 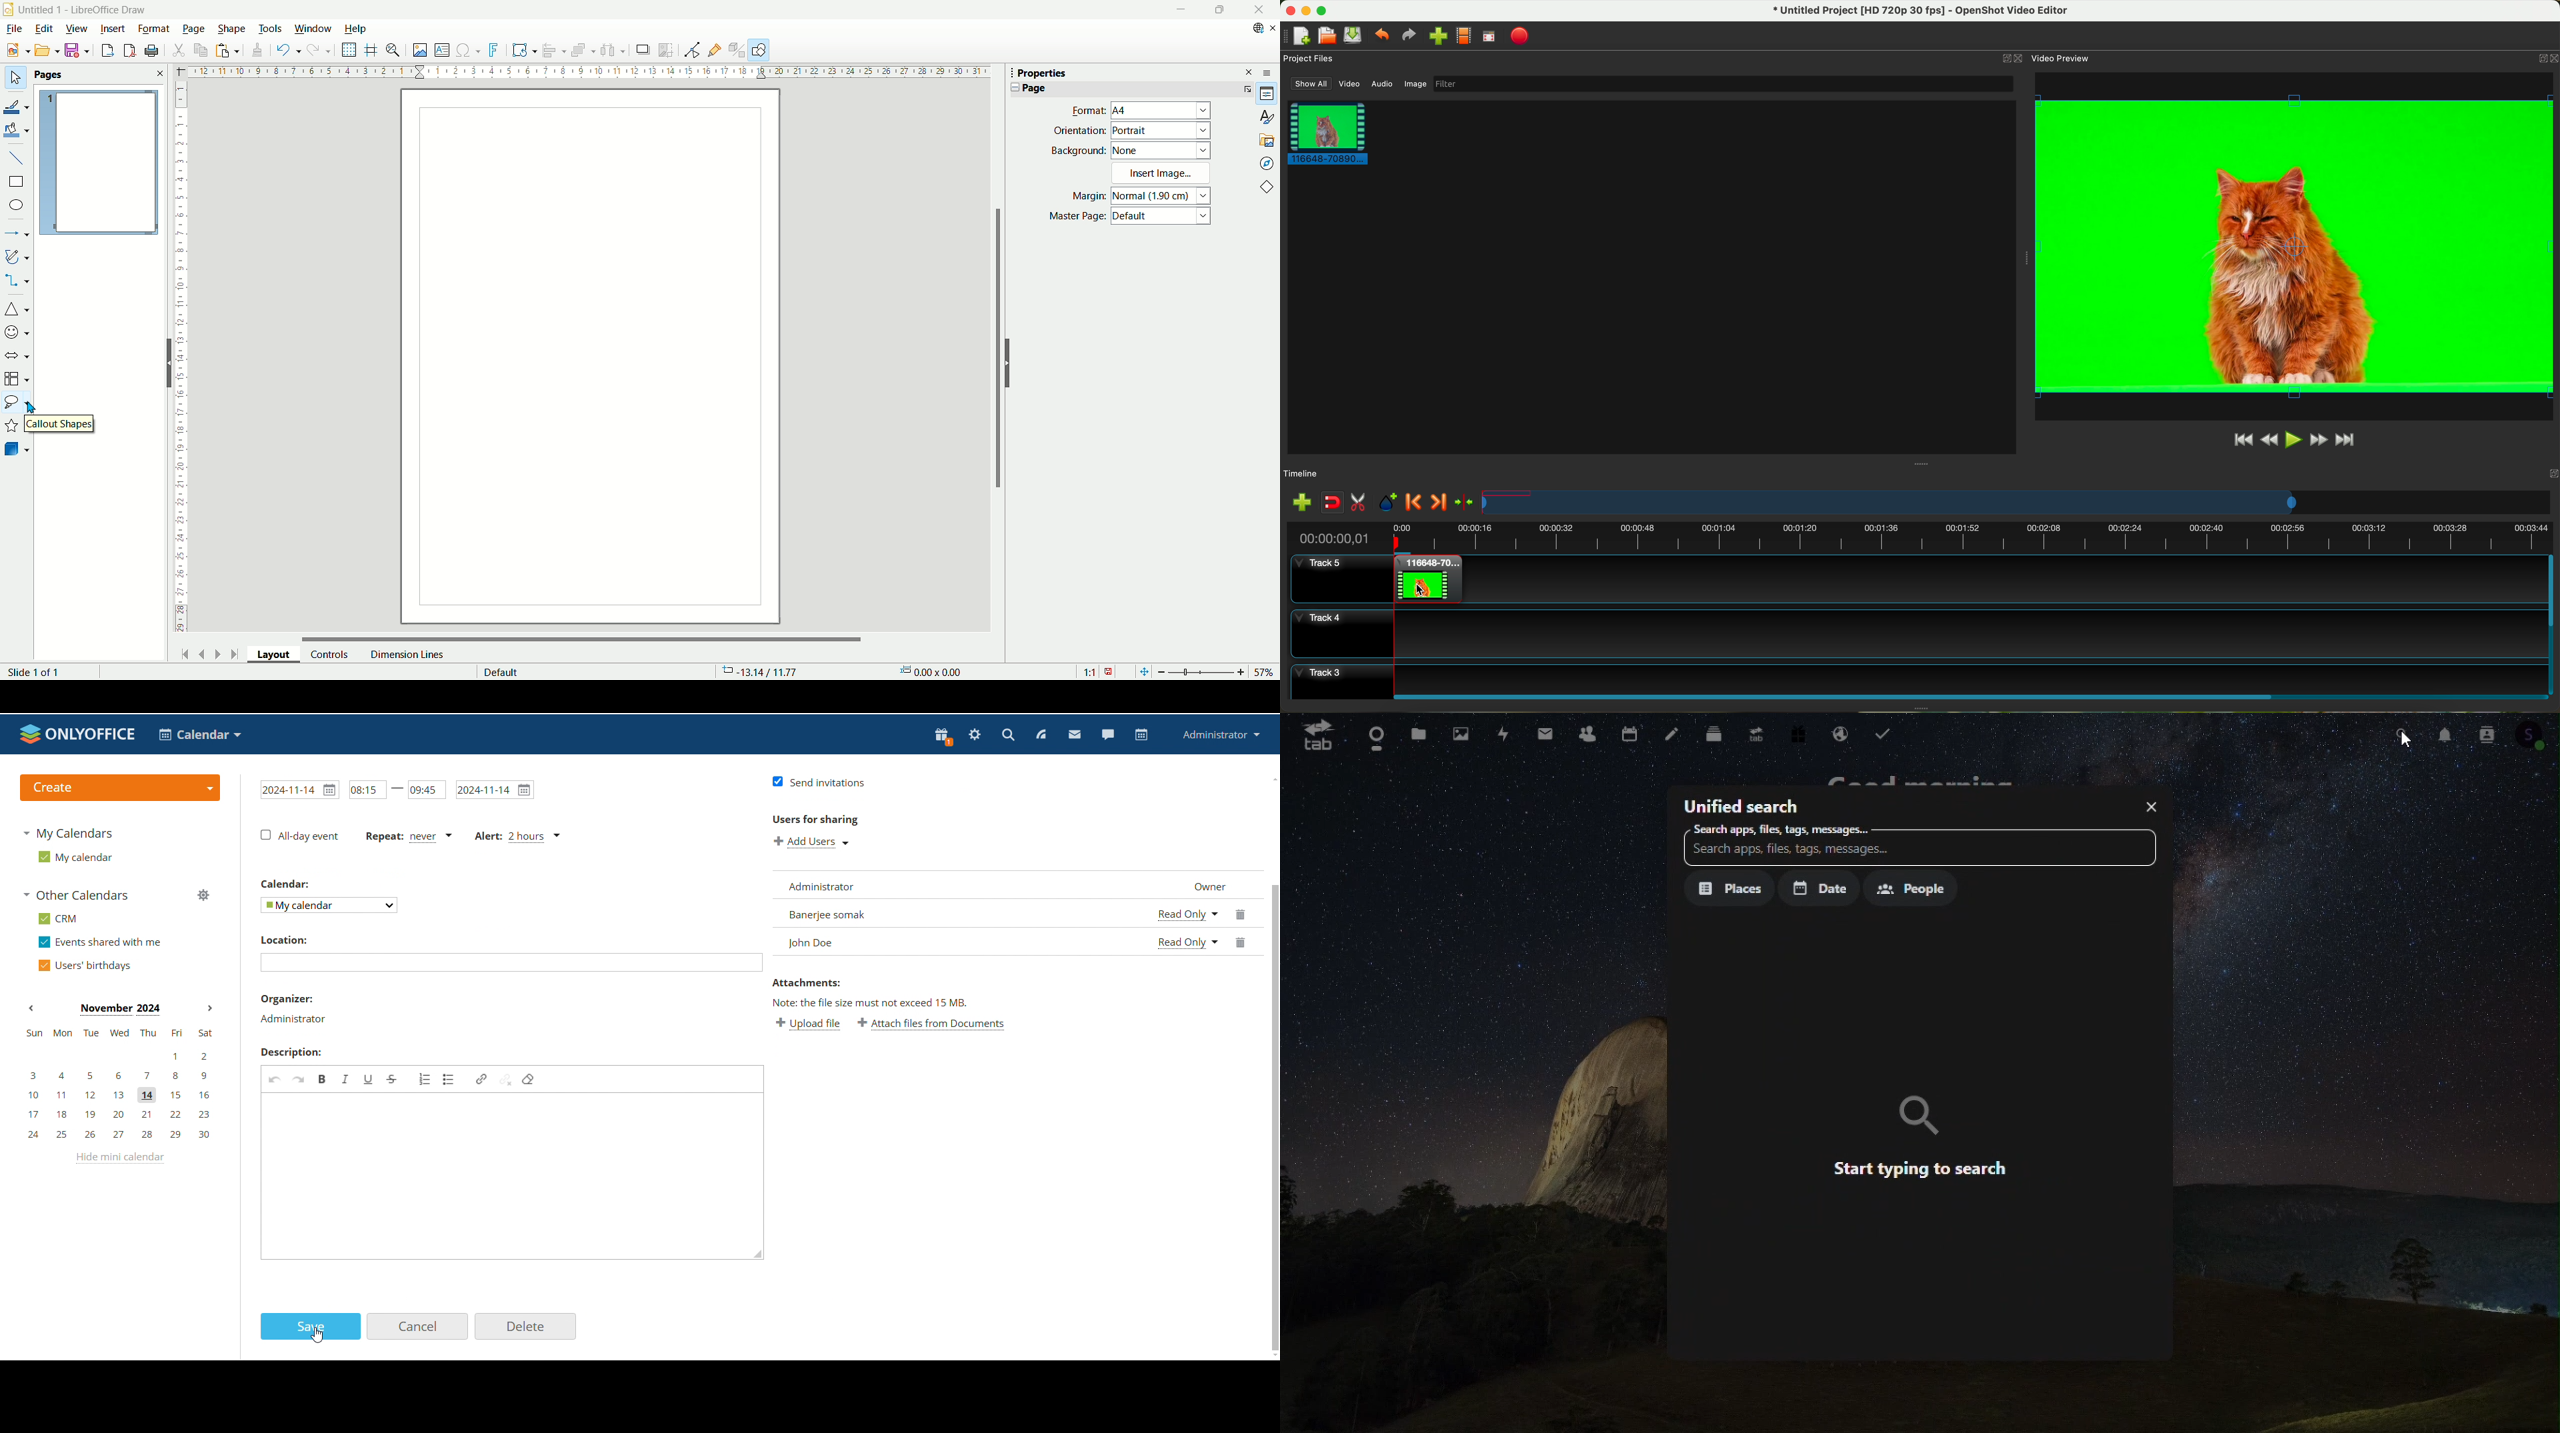 I want to click on helpline, so click(x=371, y=50).